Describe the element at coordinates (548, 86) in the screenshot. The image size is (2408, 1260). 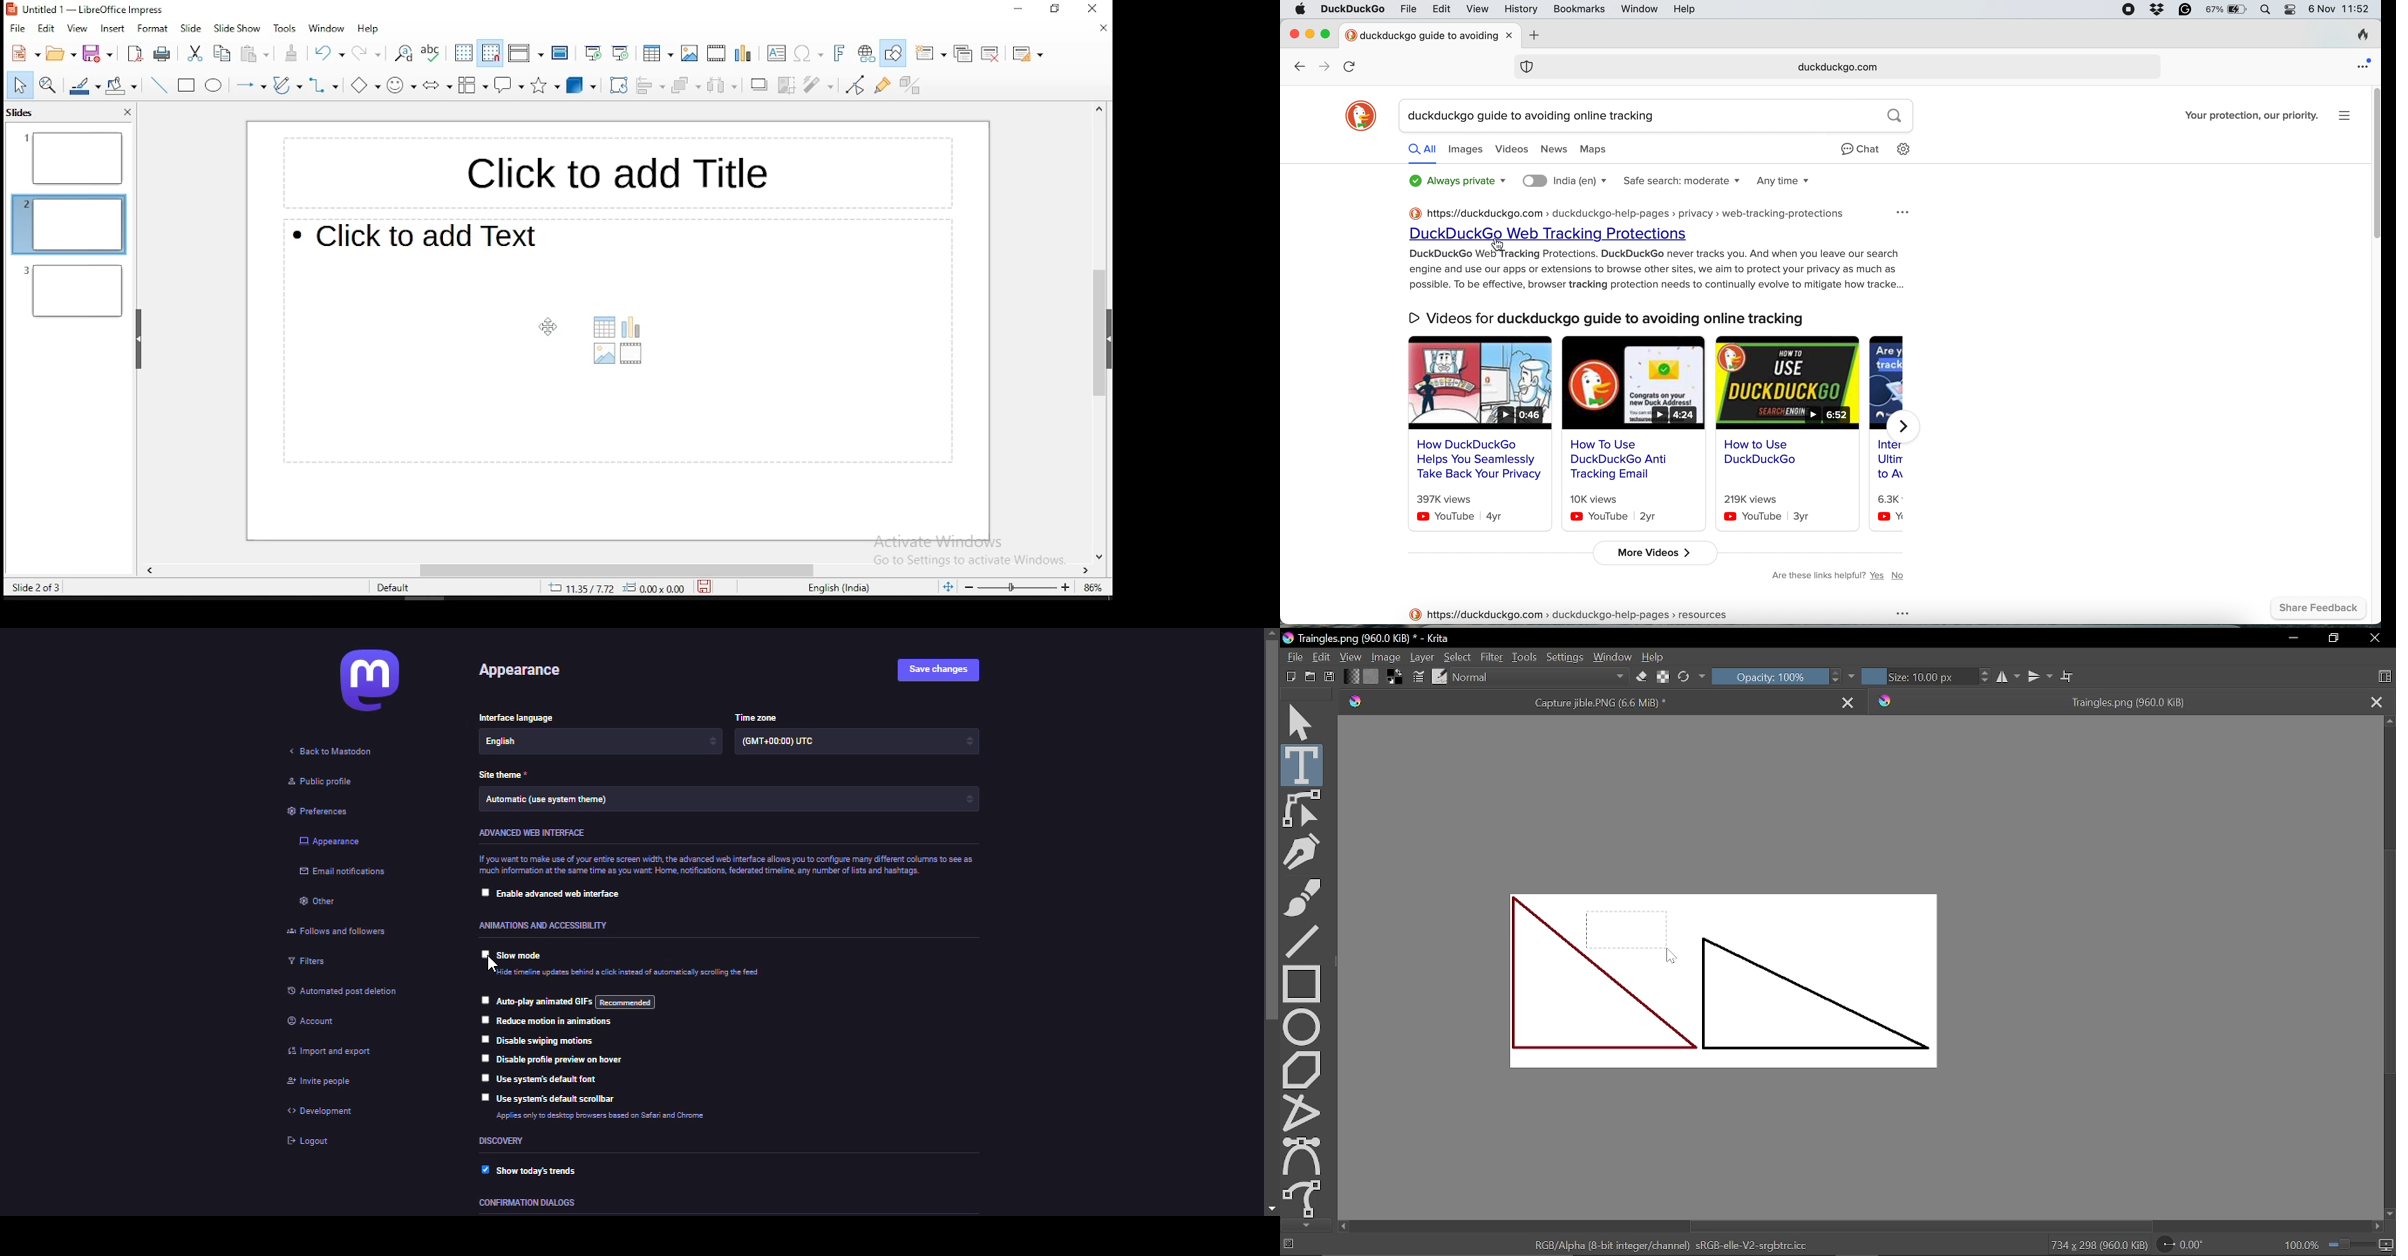
I see `stars and banners` at that location.